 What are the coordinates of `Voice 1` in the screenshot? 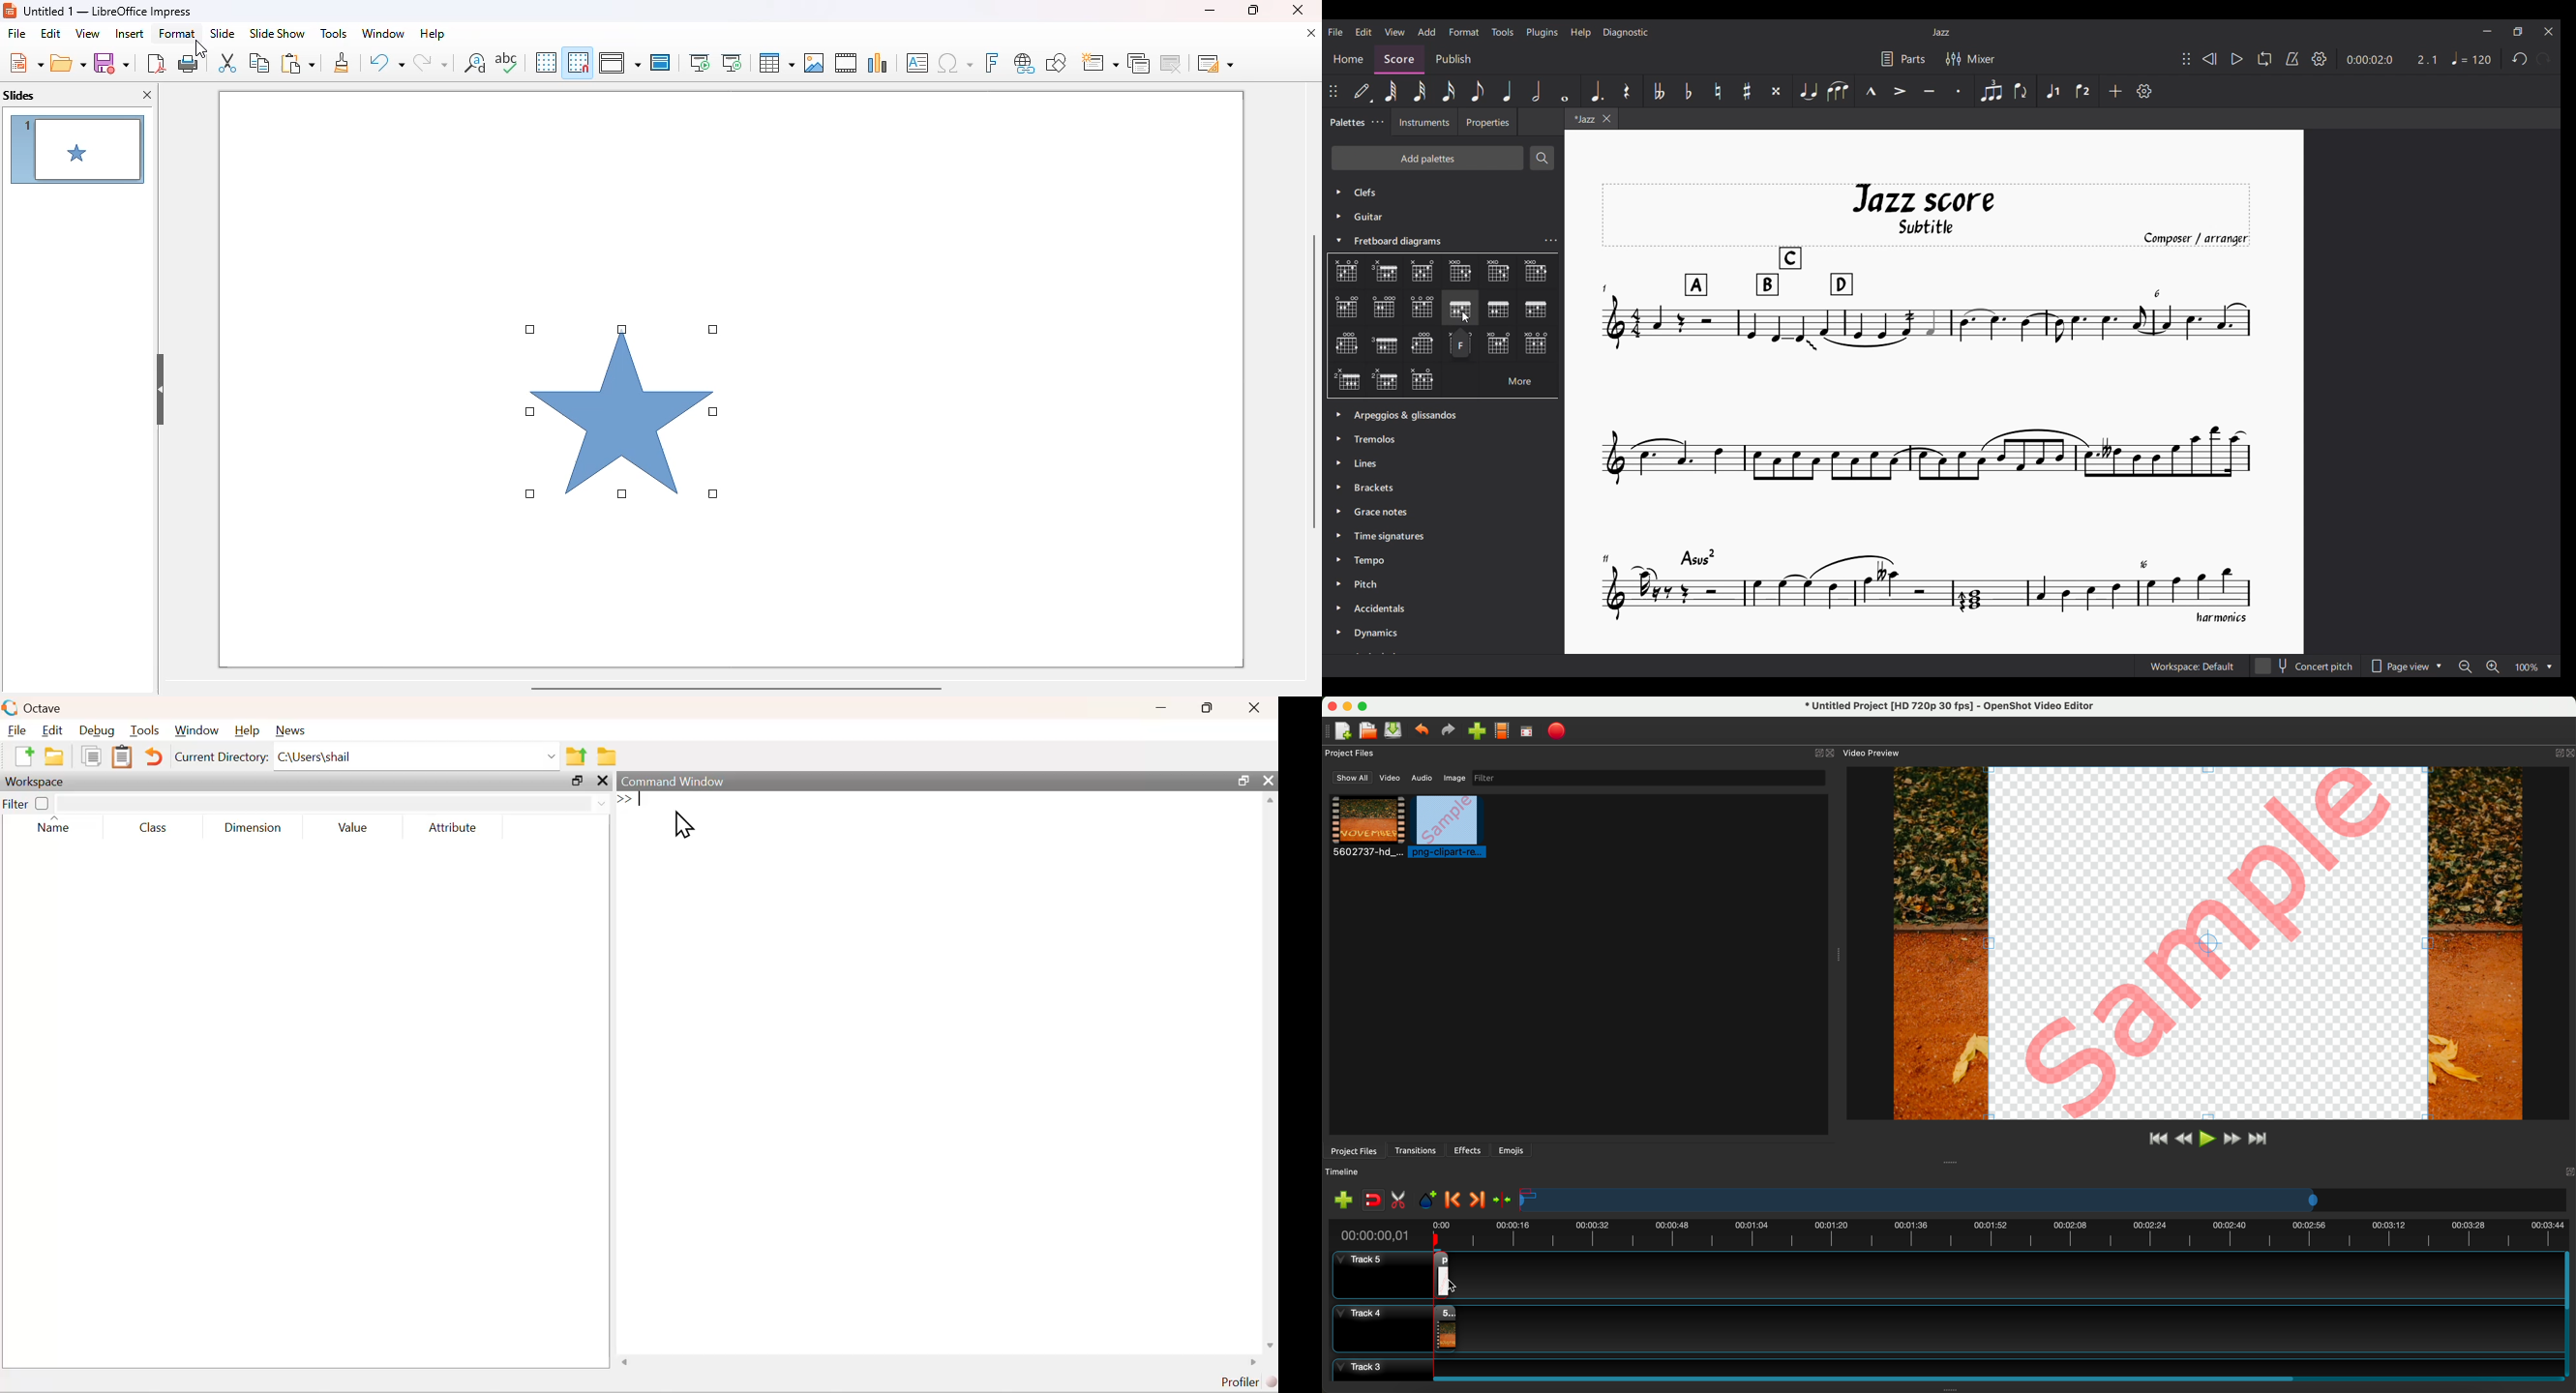 It's located at (2053, 90).